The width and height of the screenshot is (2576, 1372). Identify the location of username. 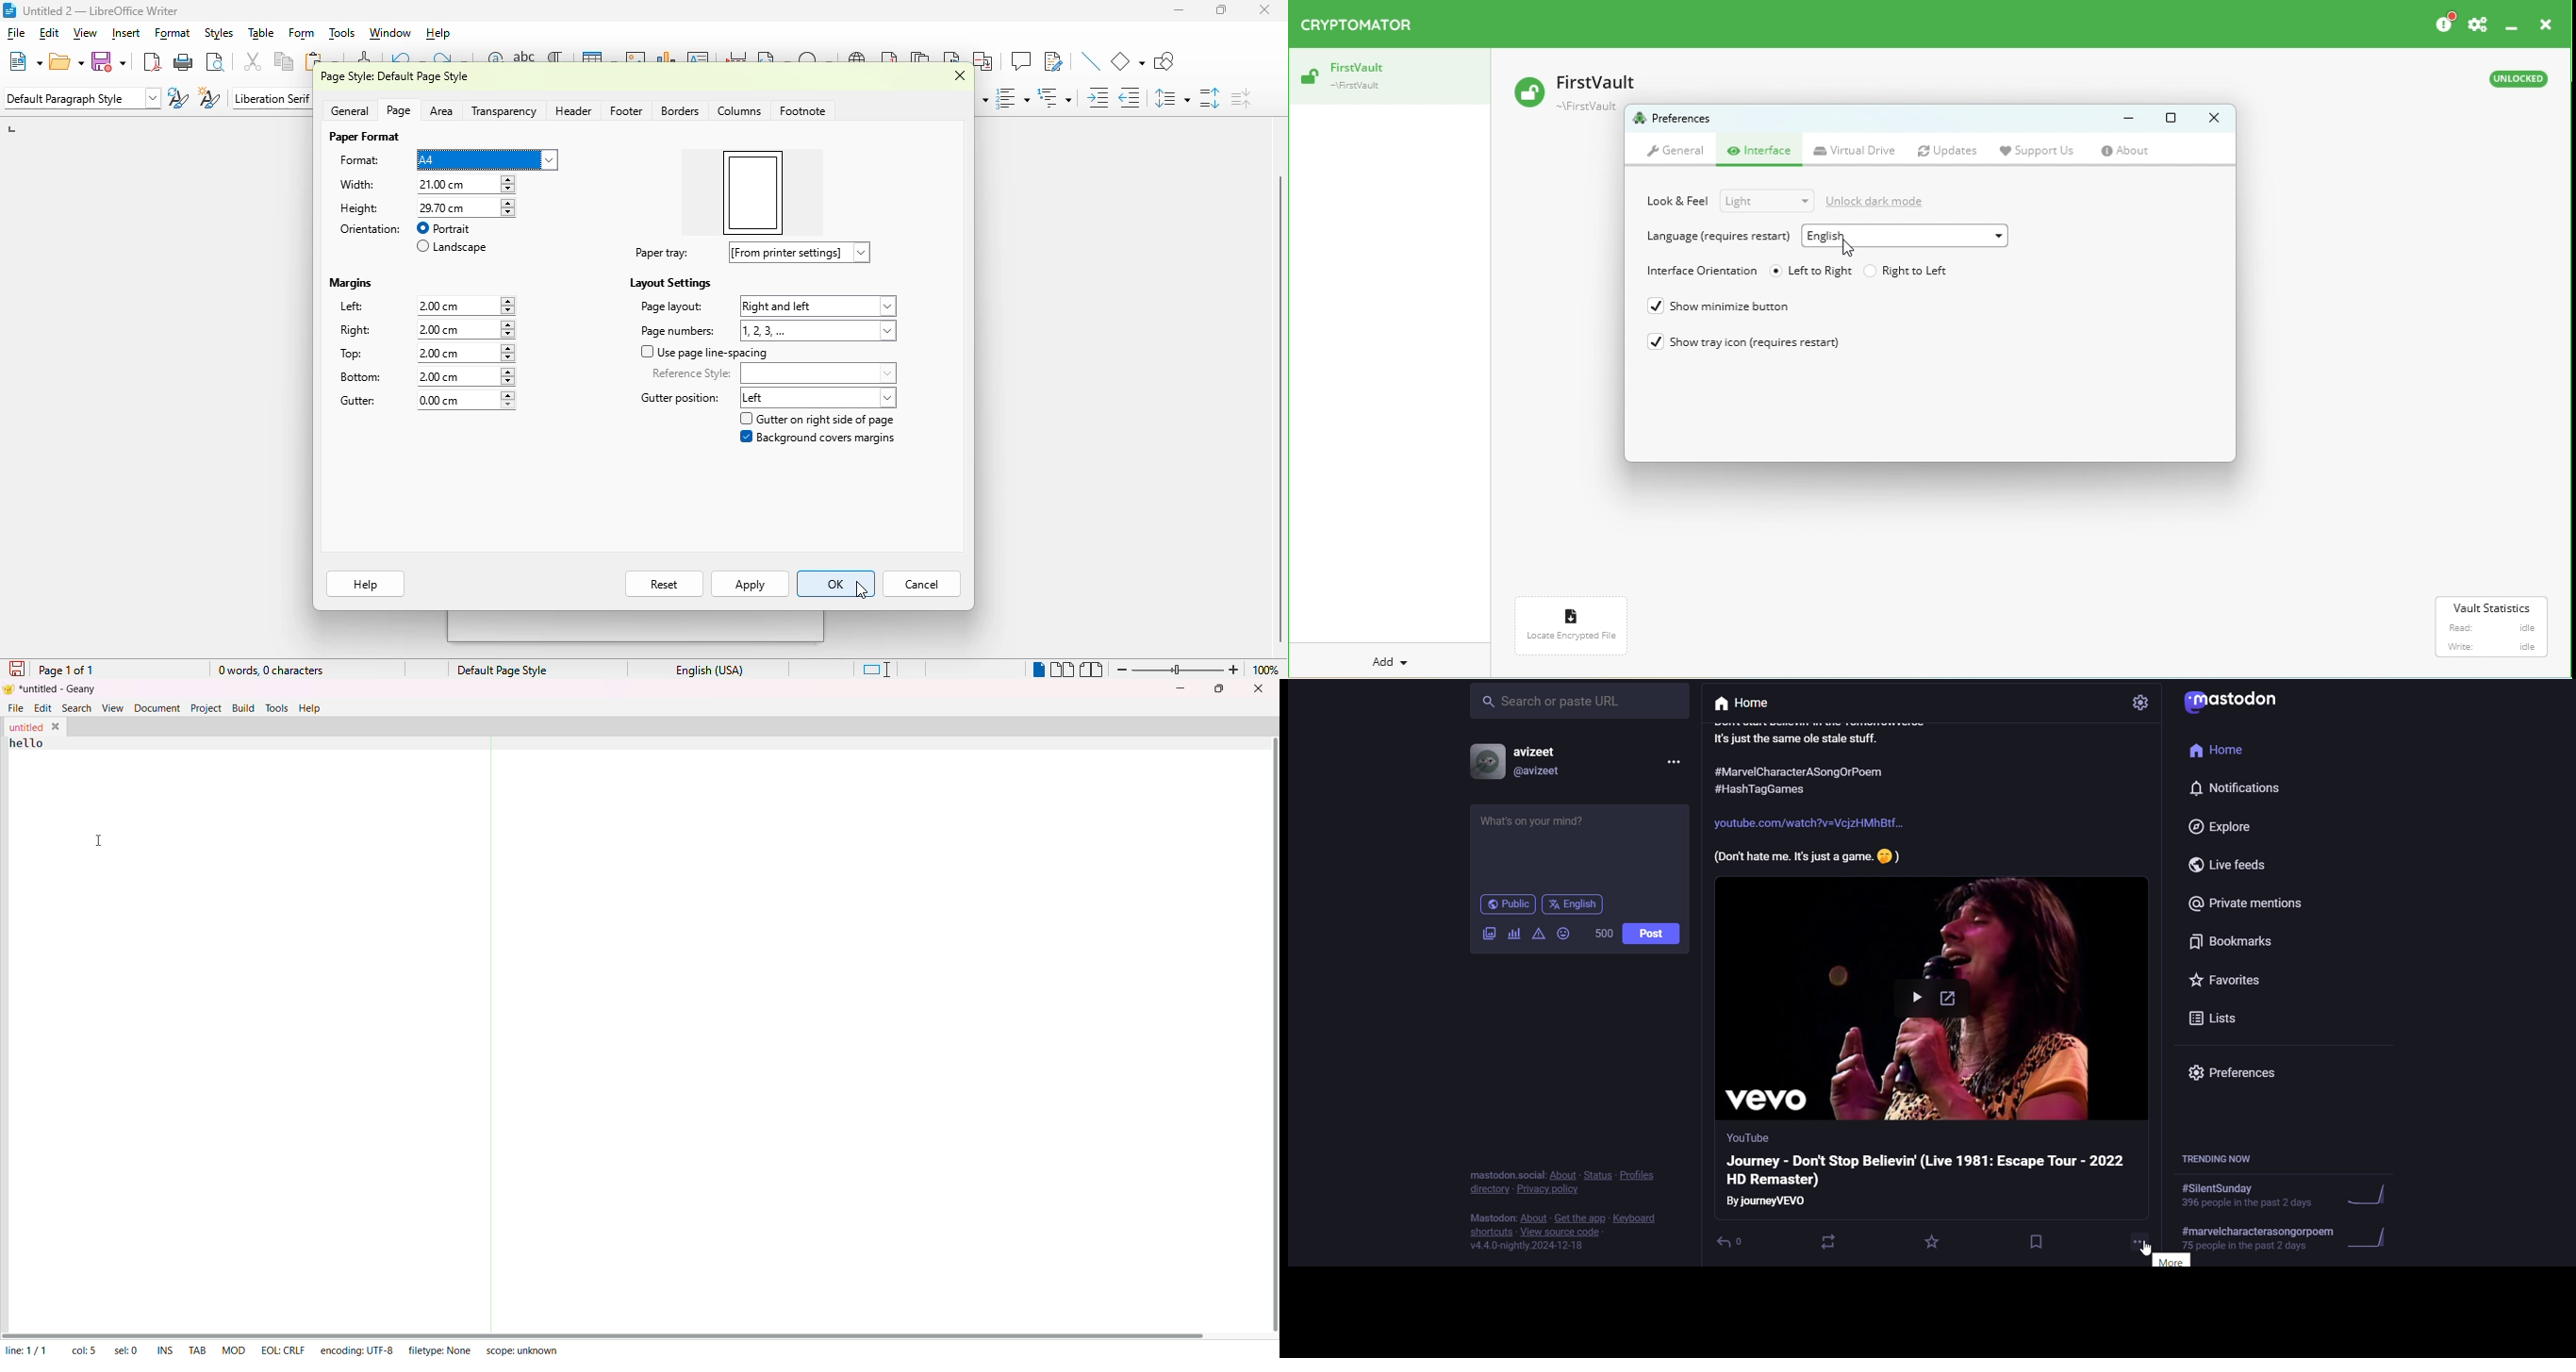
(1538, 751).